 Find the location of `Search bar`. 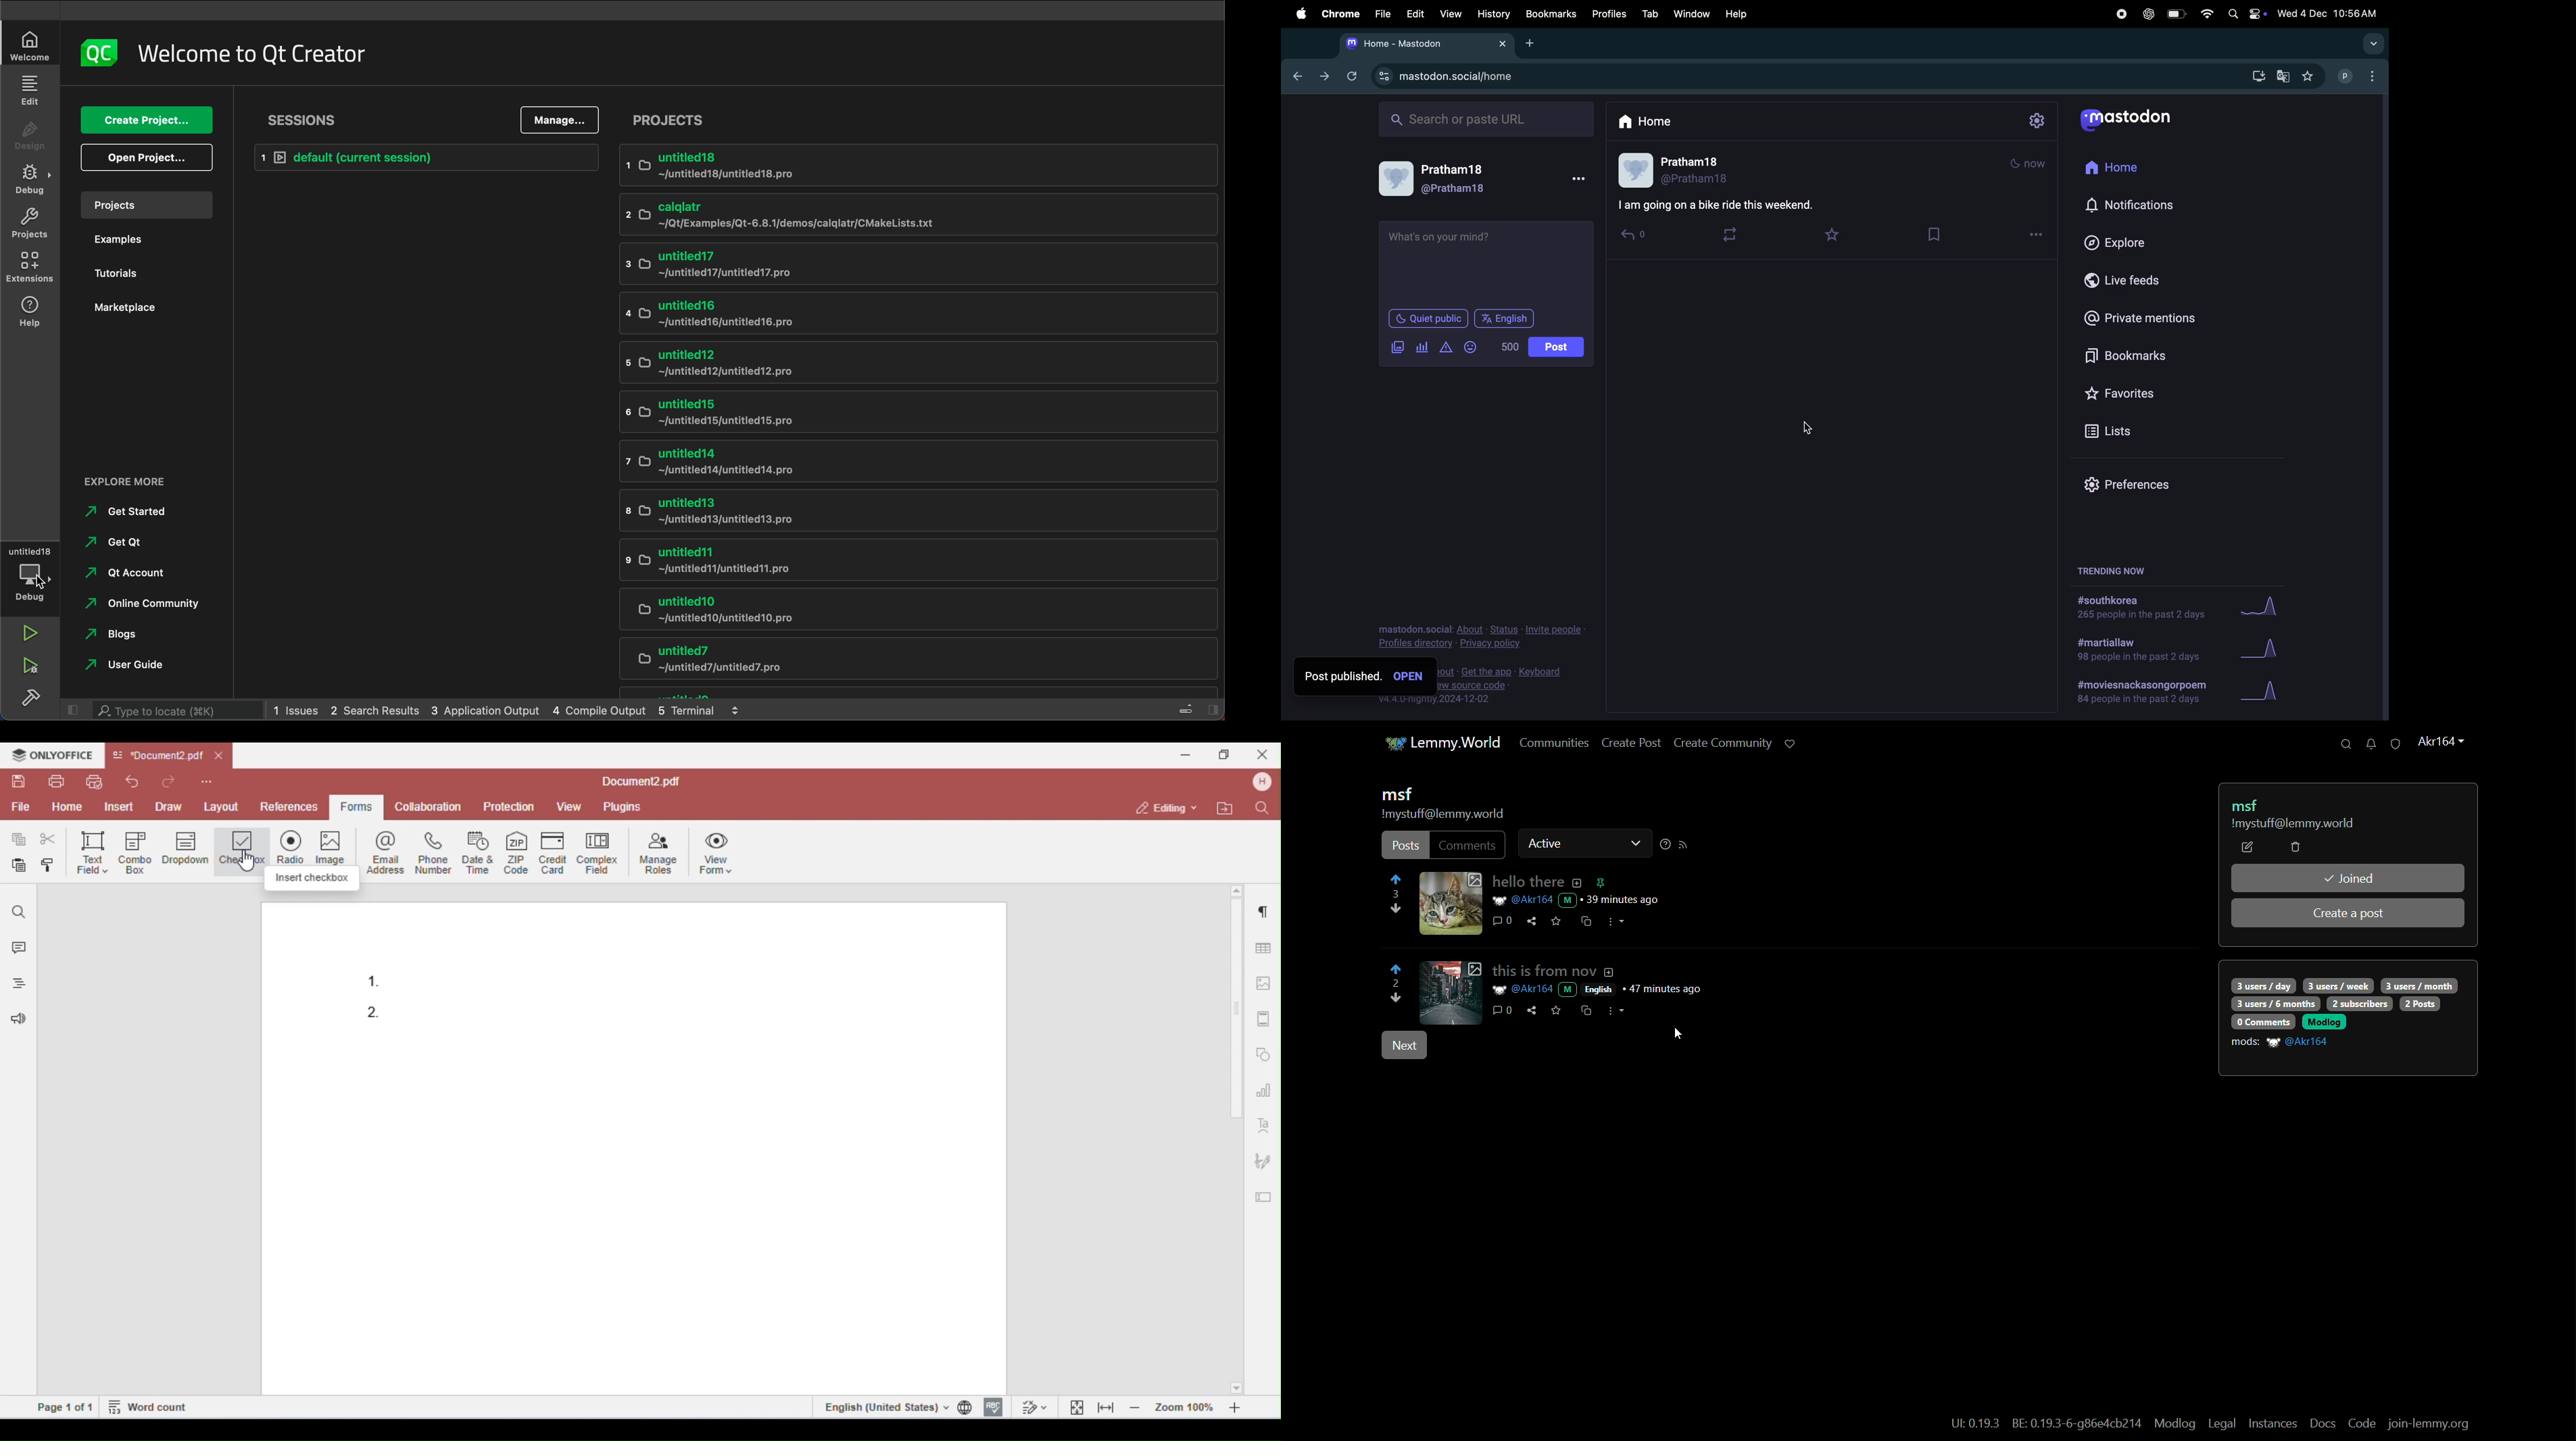

Search bar is located at coordinates (1486, 118).